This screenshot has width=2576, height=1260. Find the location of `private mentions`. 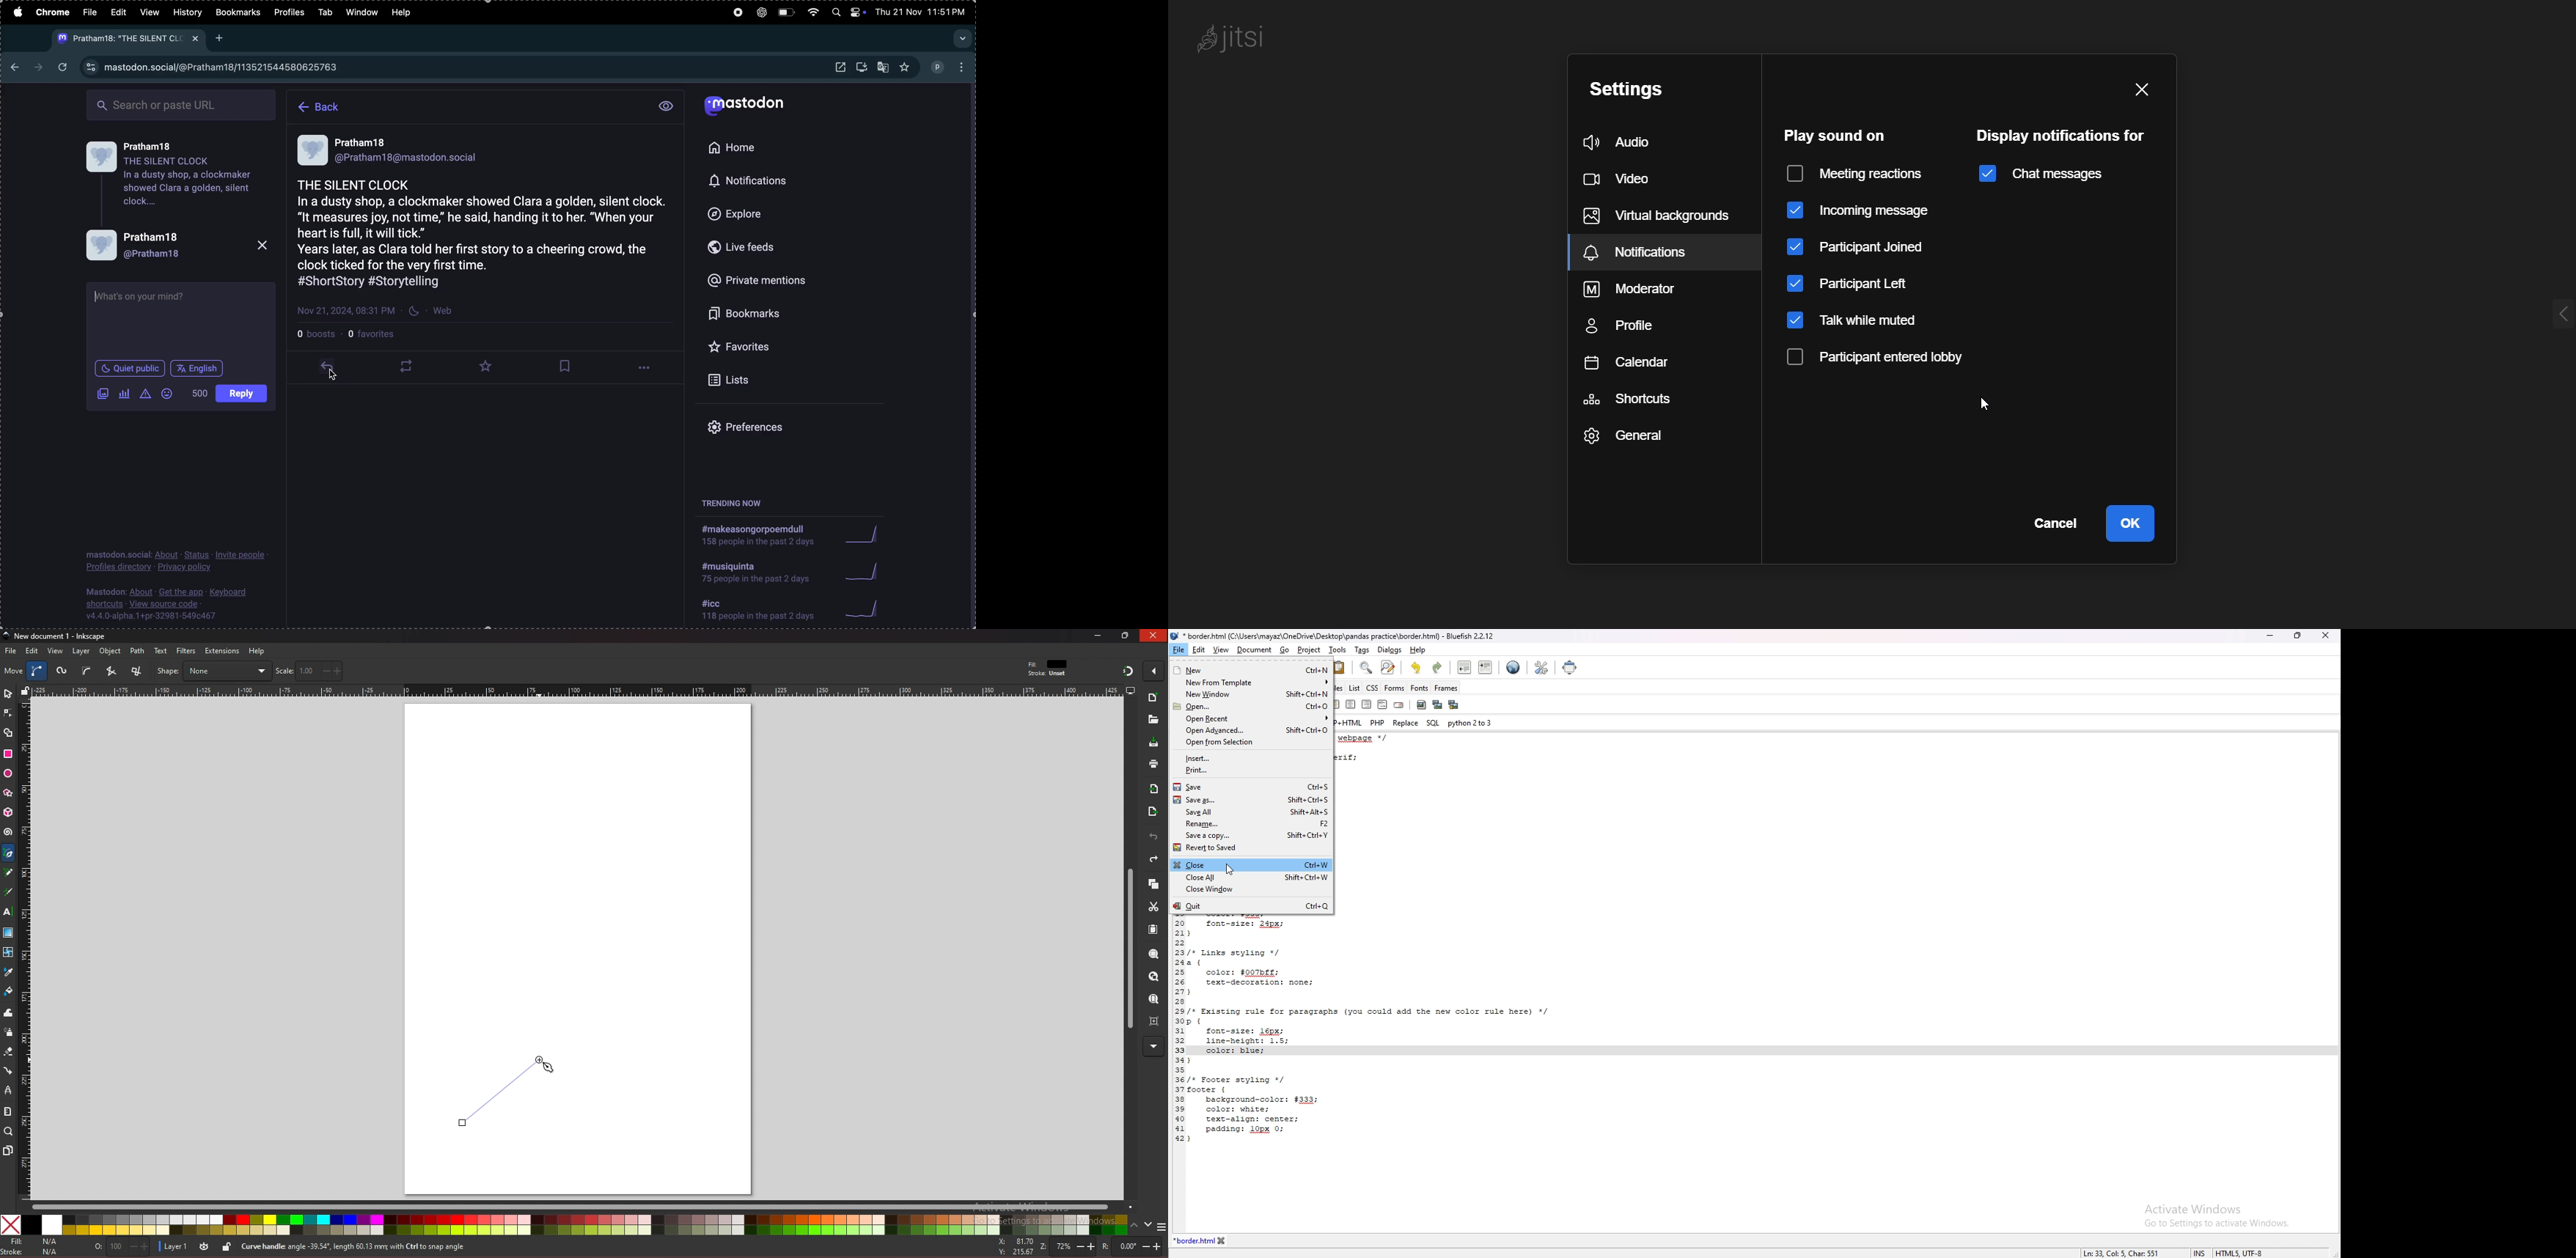

private mentions is located at coordinates (769, 282).